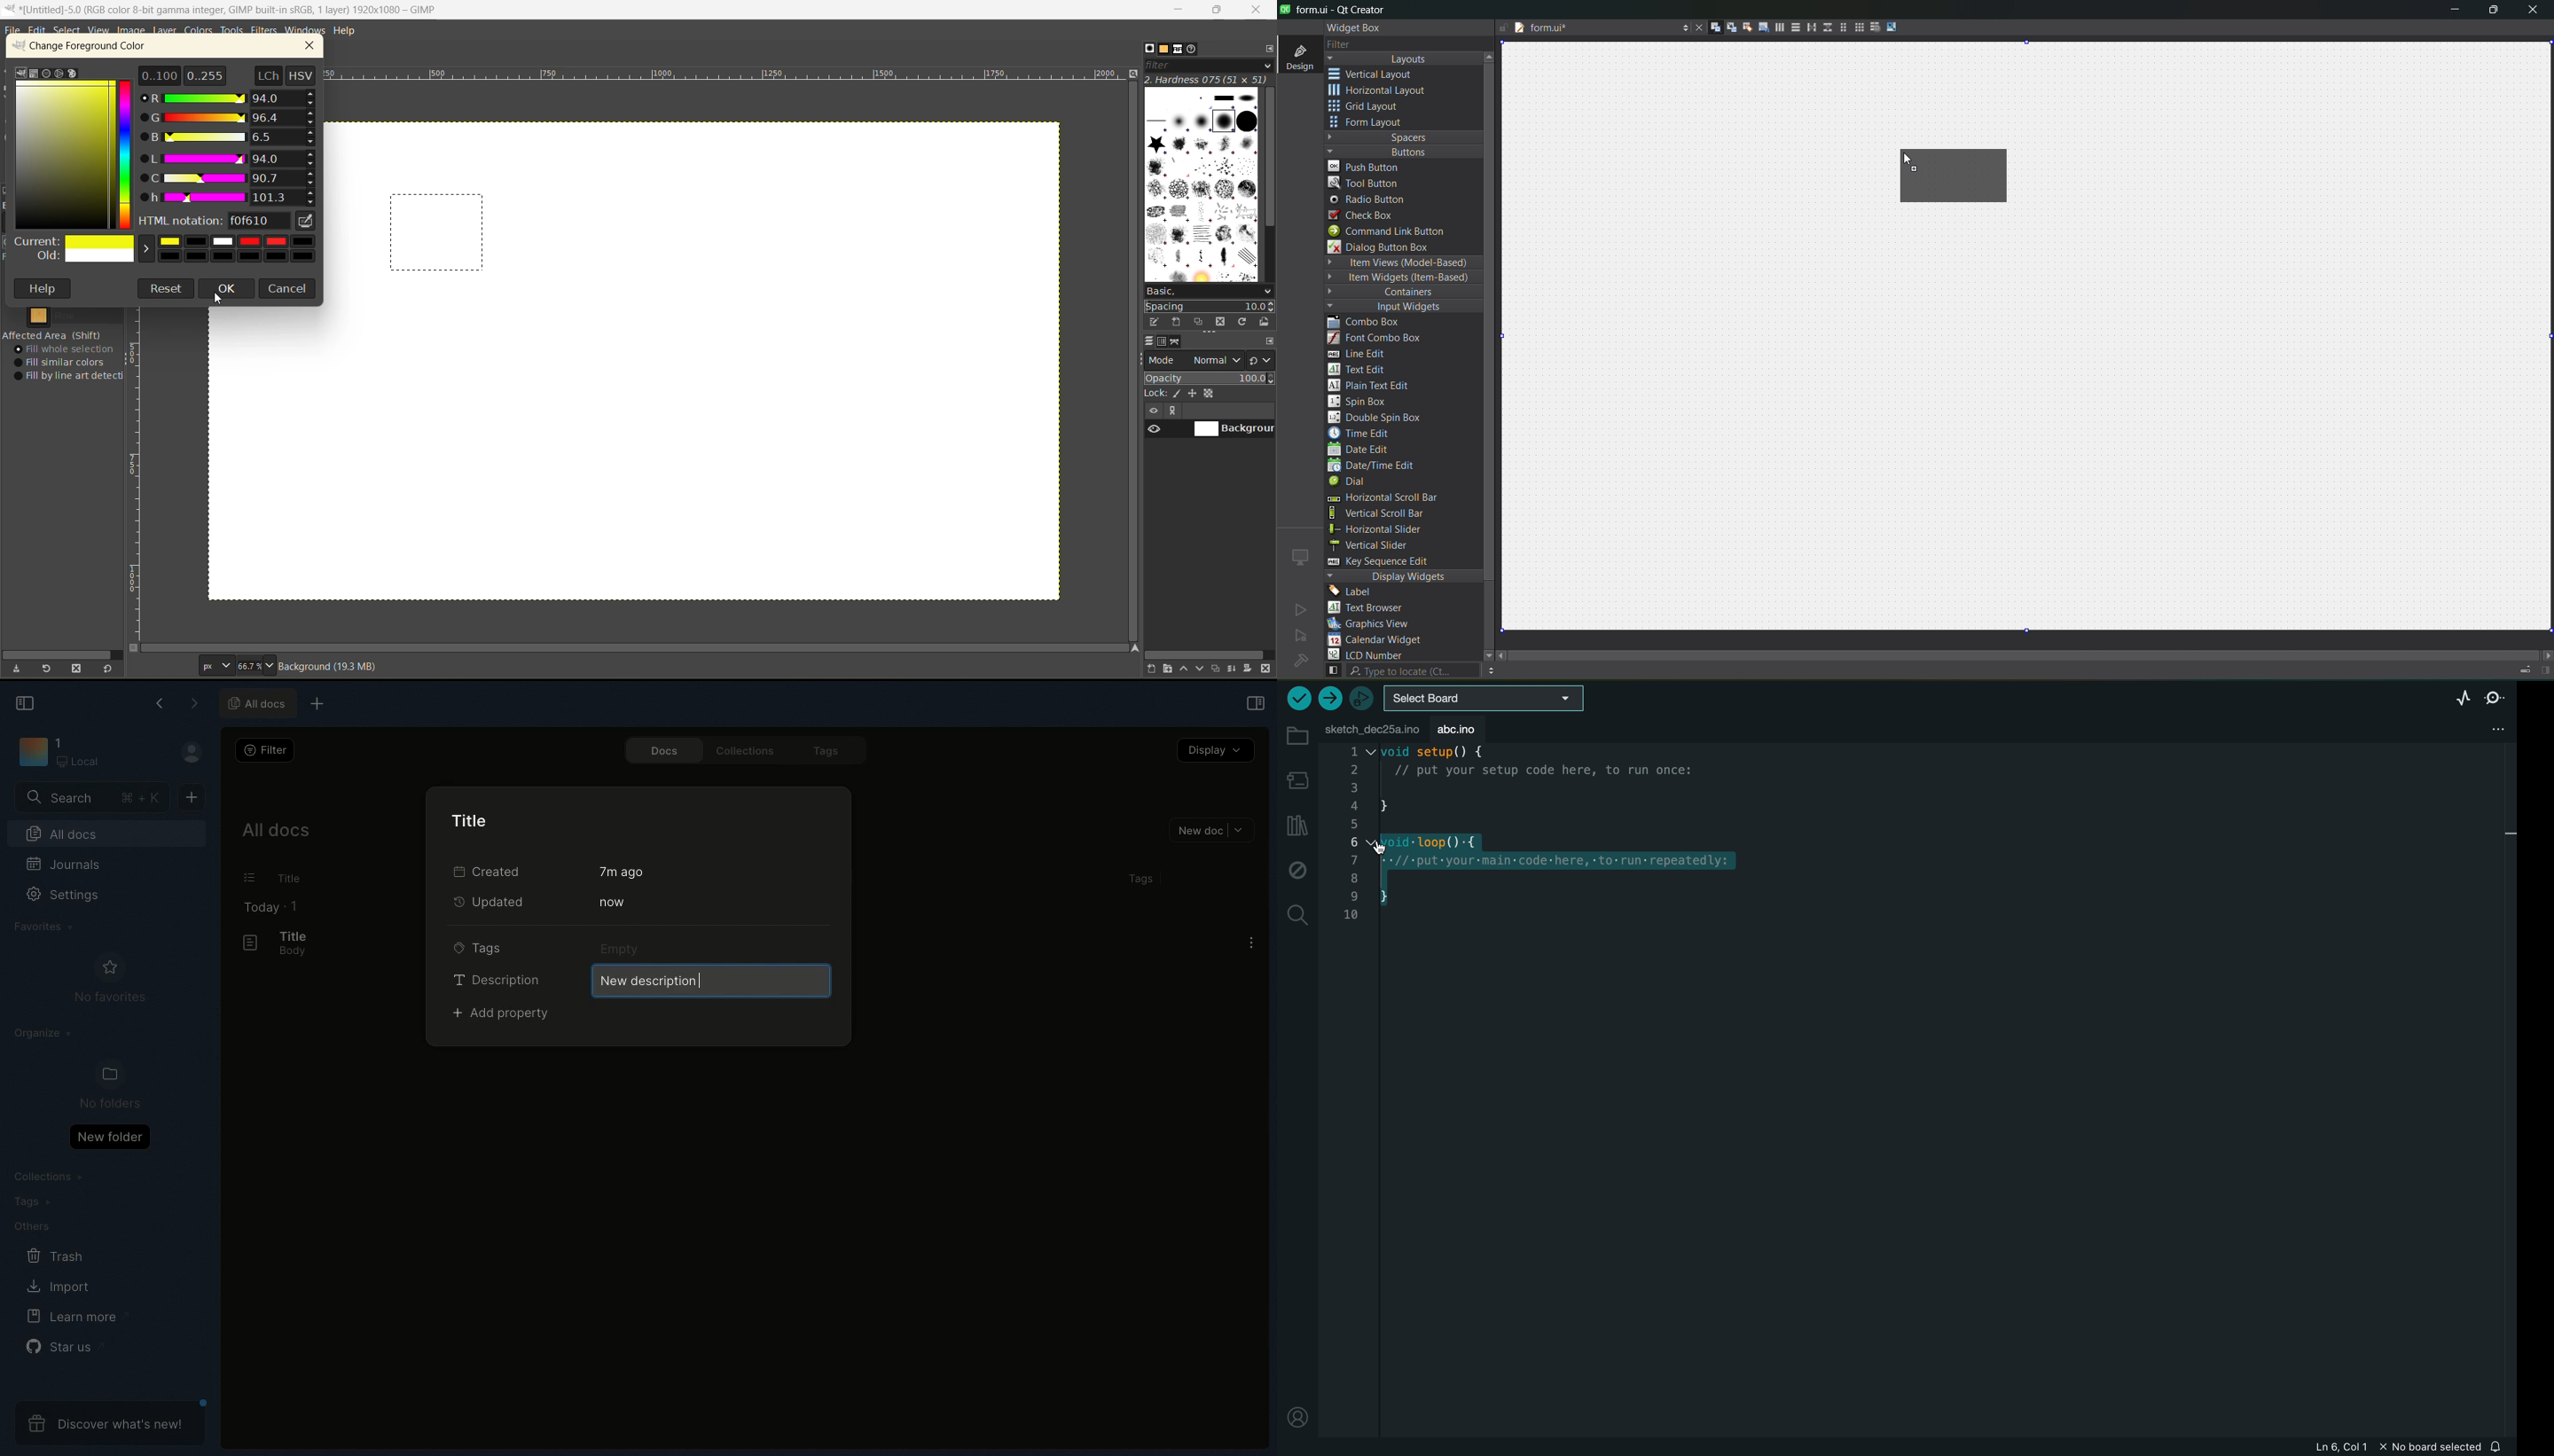 The width and height of the screenshot is (2576, 1456). I want to click on serial  monitor, so click(2497, 699).